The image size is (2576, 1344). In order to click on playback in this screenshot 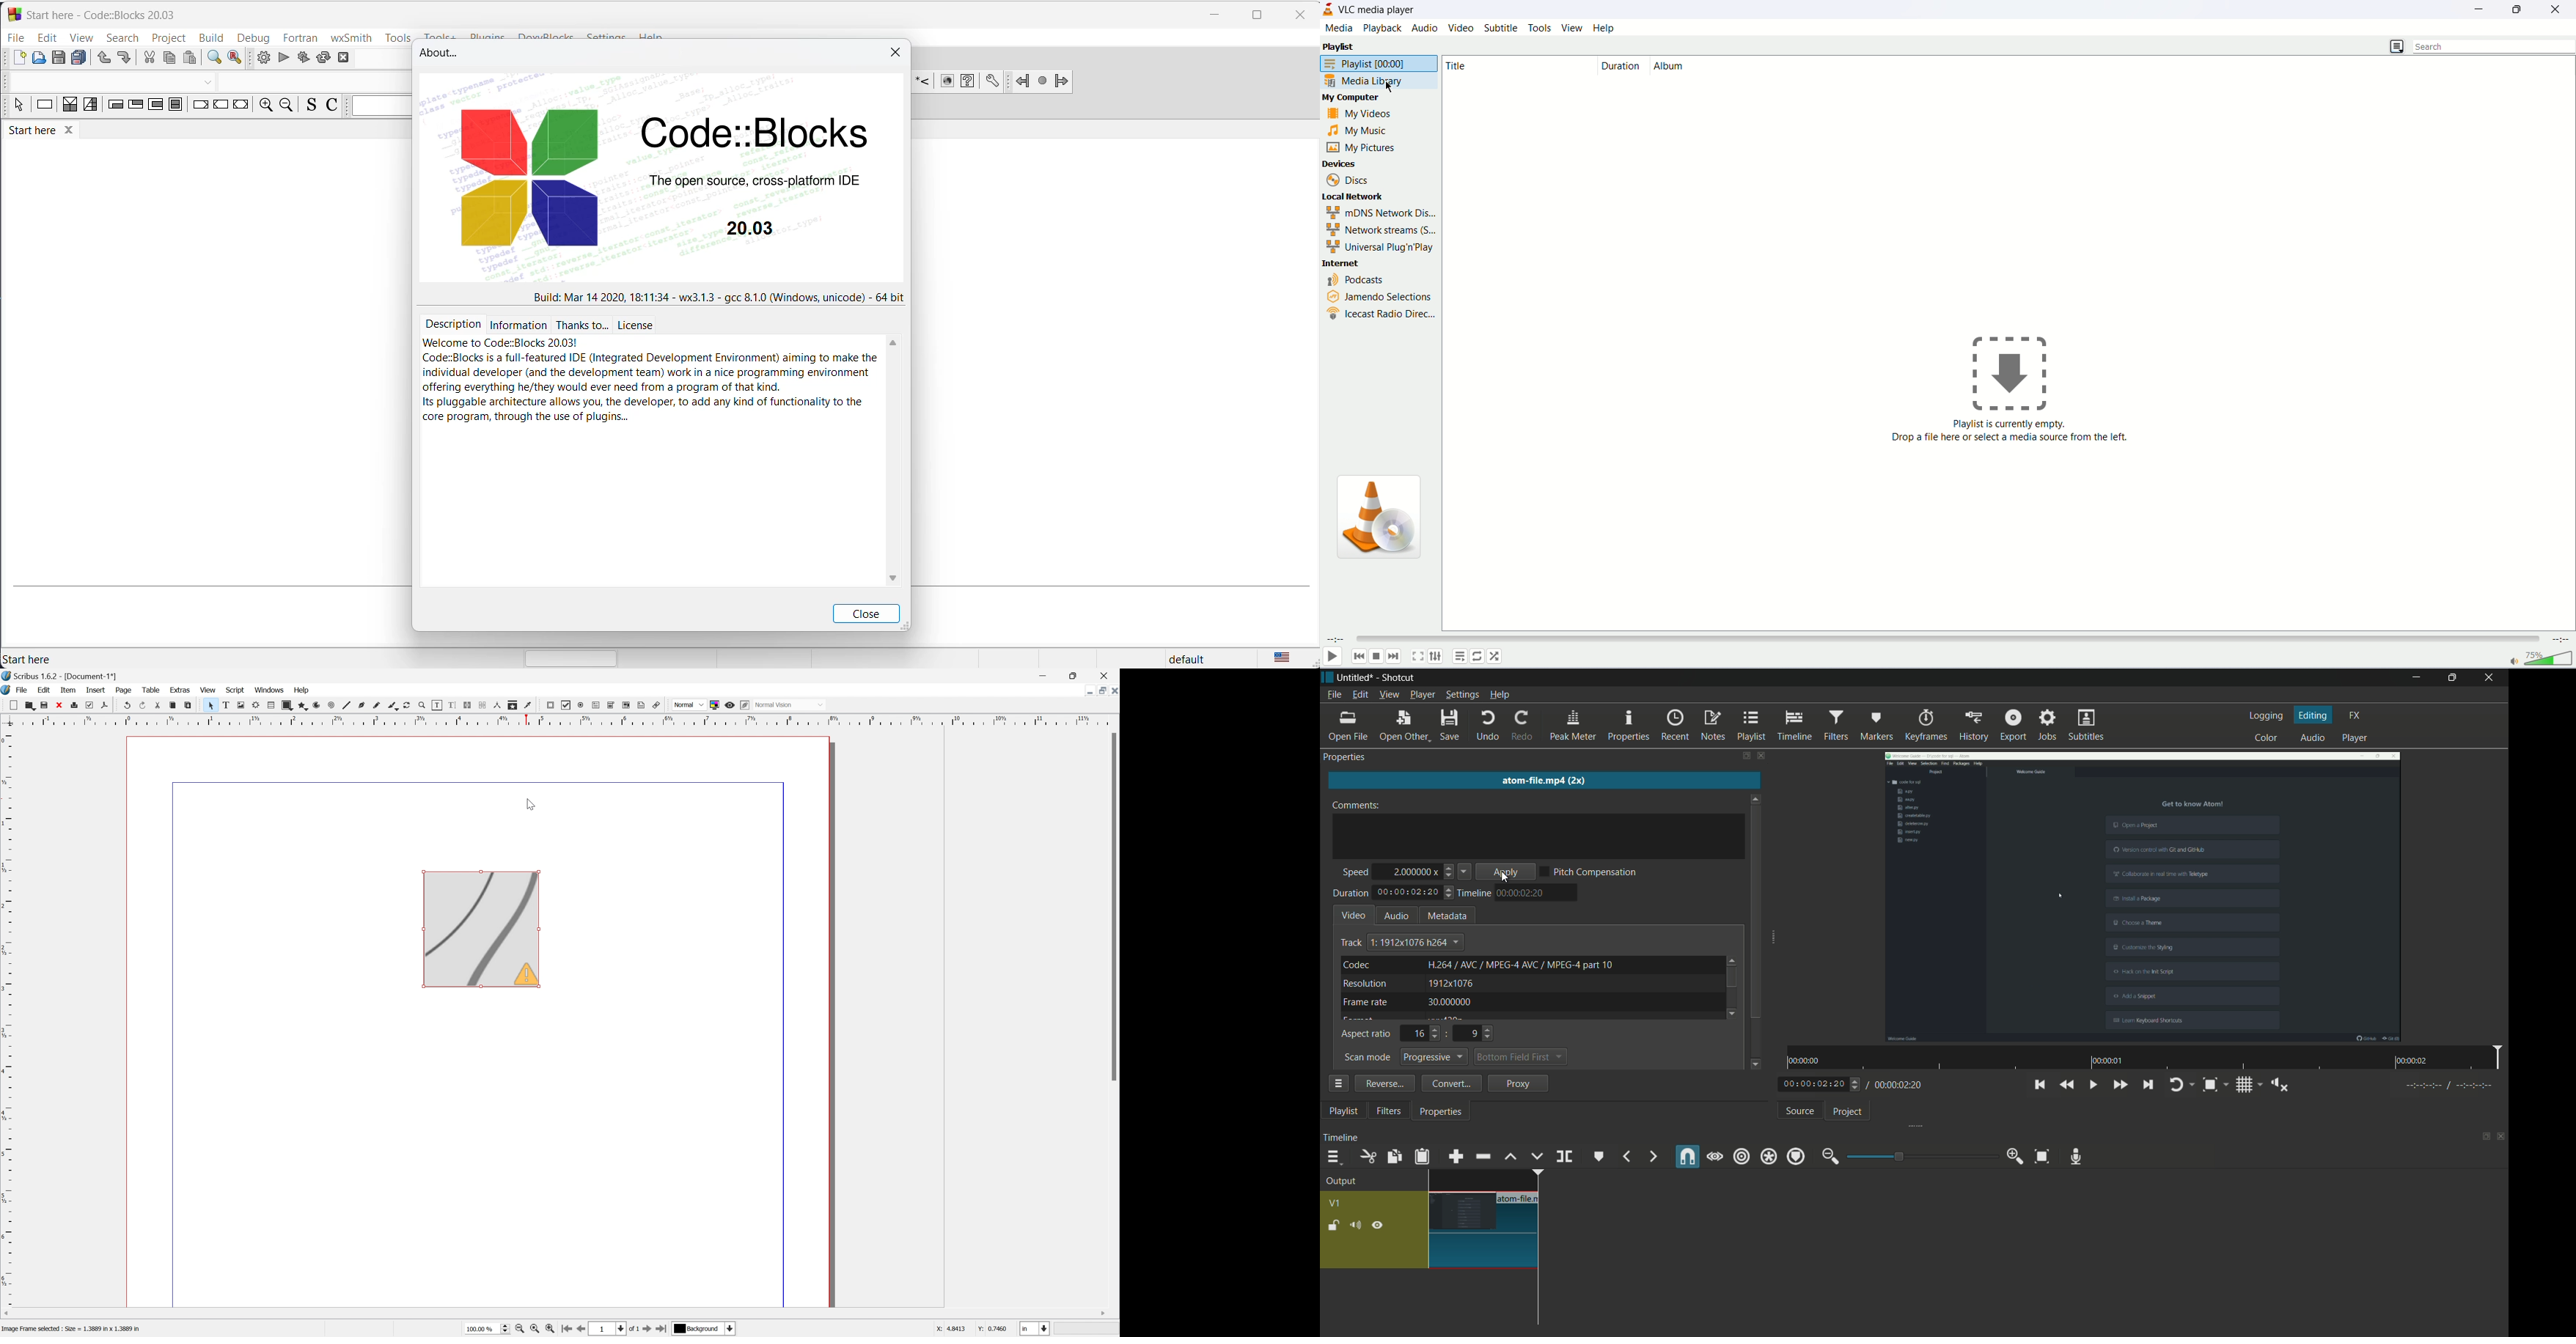, I will do `click(1384, 27)`.